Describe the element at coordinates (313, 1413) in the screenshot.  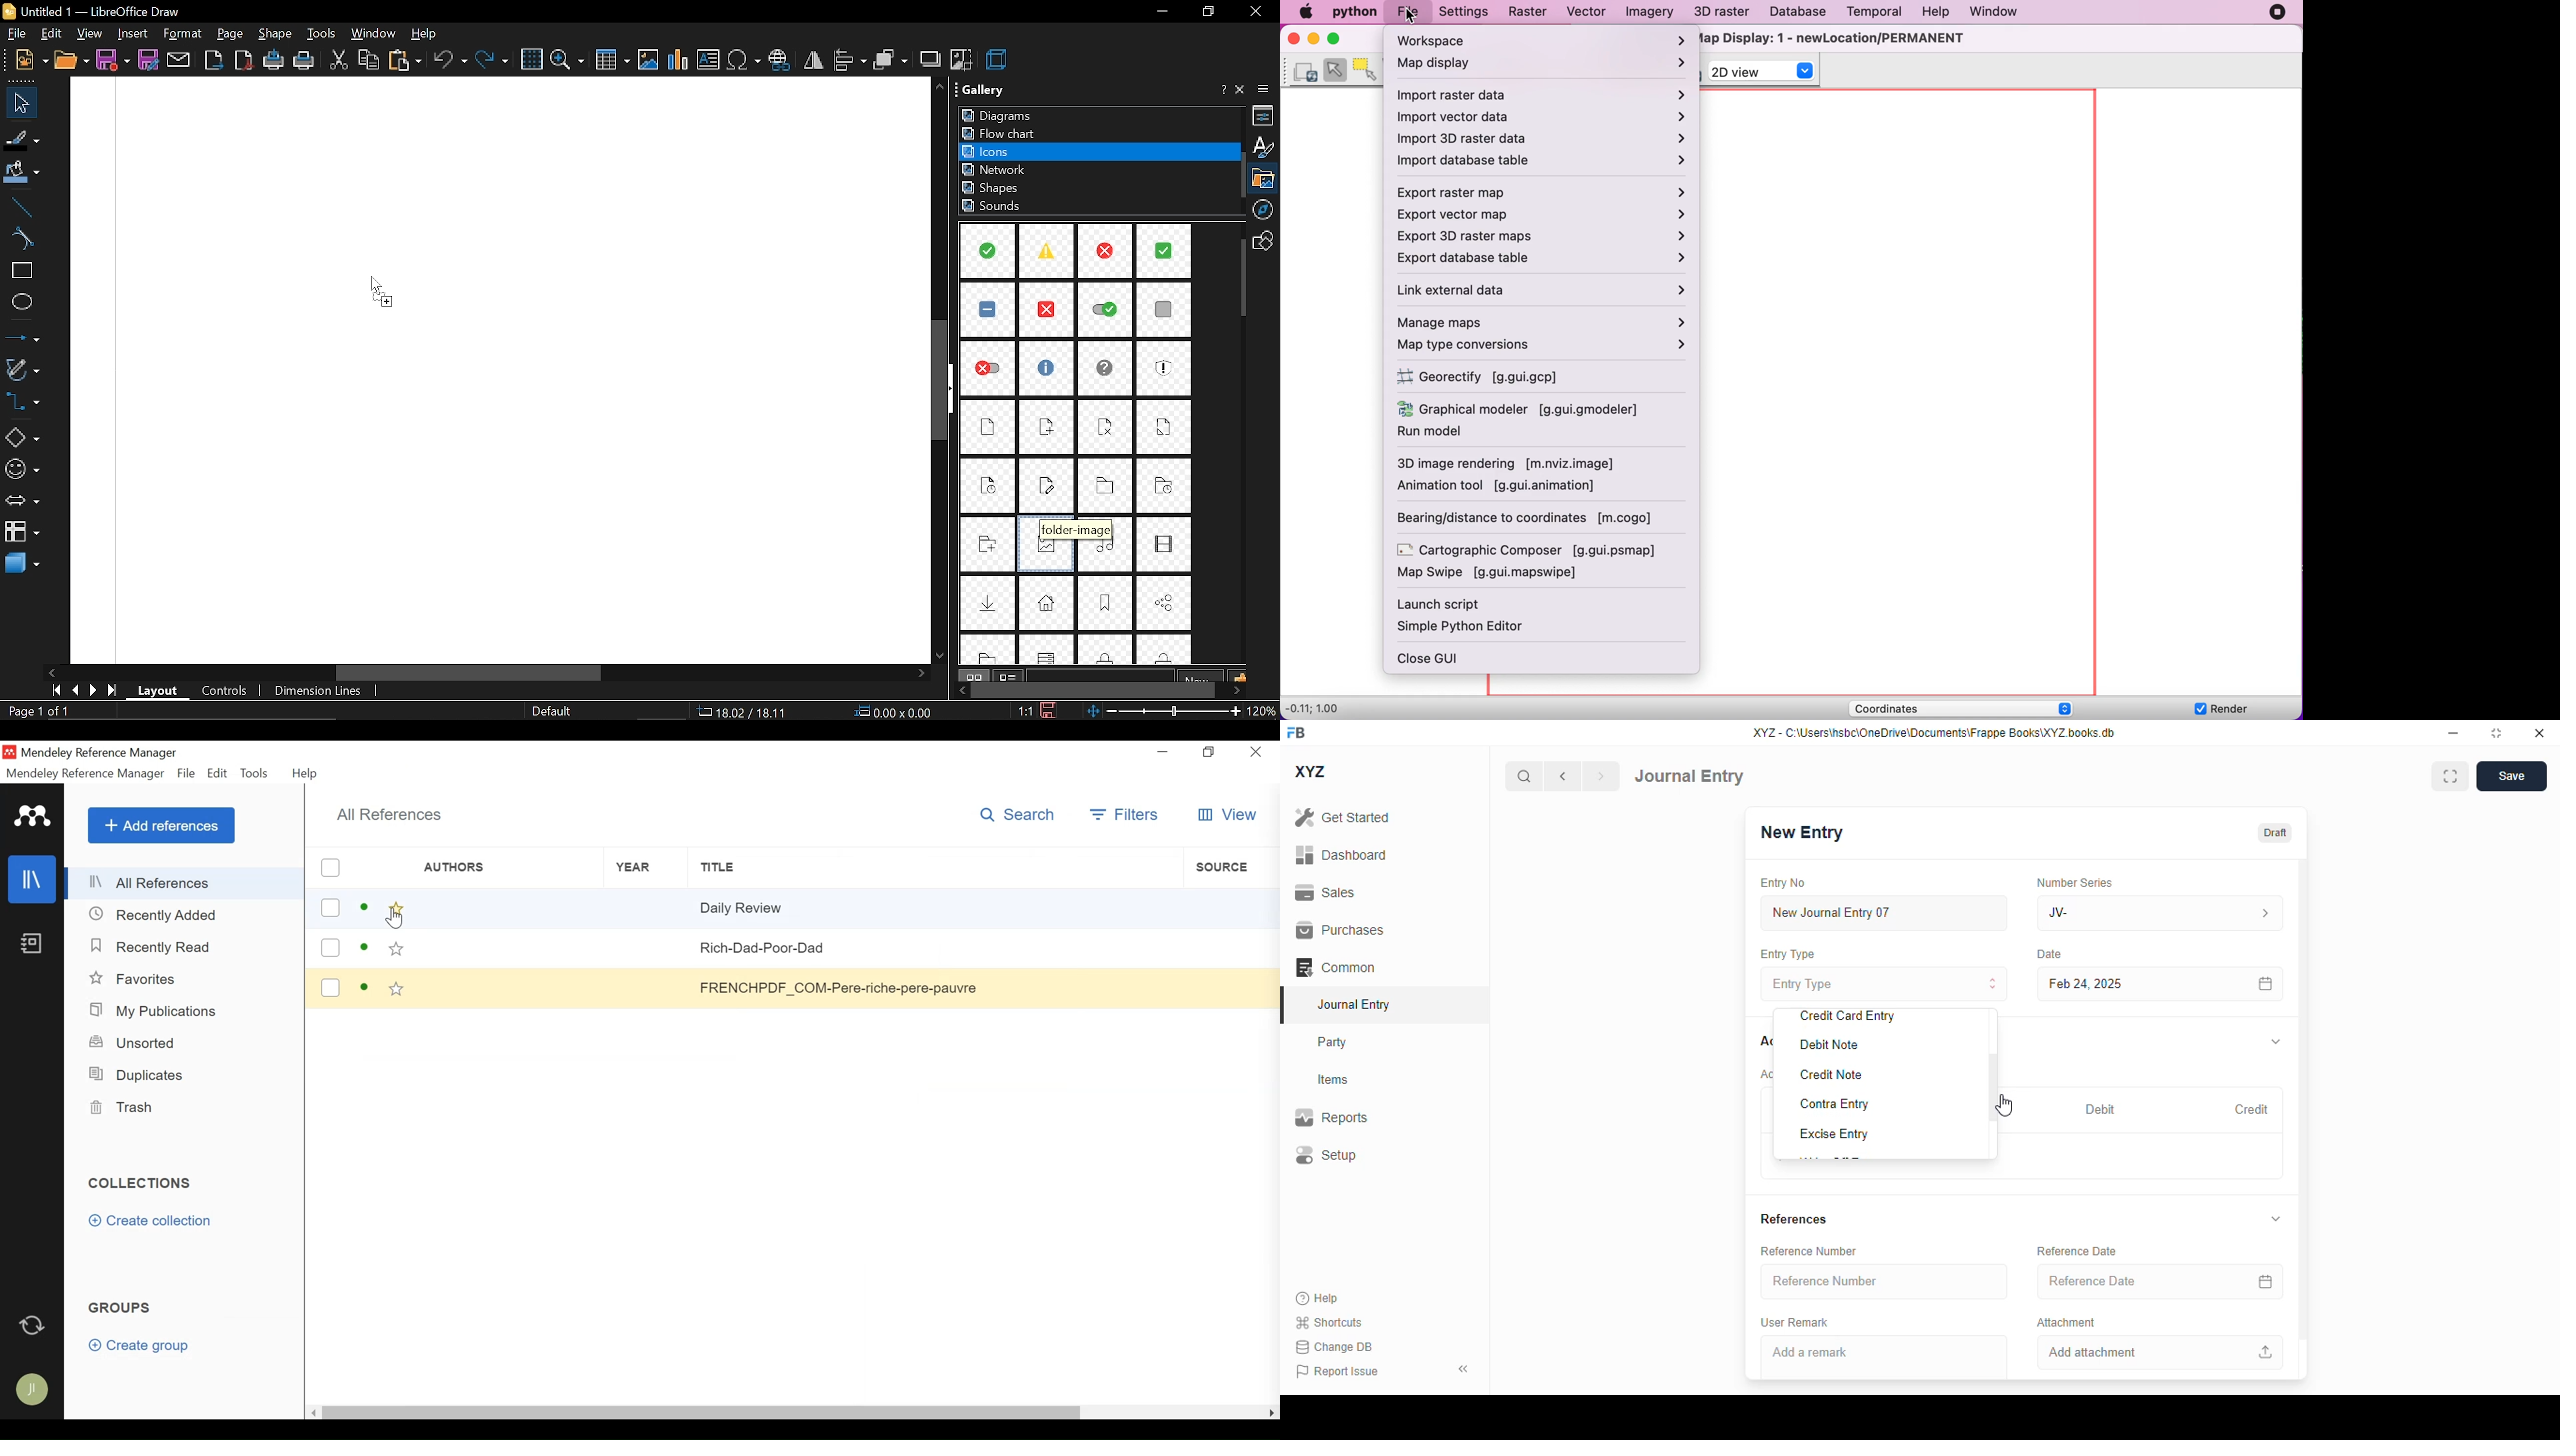
I see `Scroll Left` at that location.